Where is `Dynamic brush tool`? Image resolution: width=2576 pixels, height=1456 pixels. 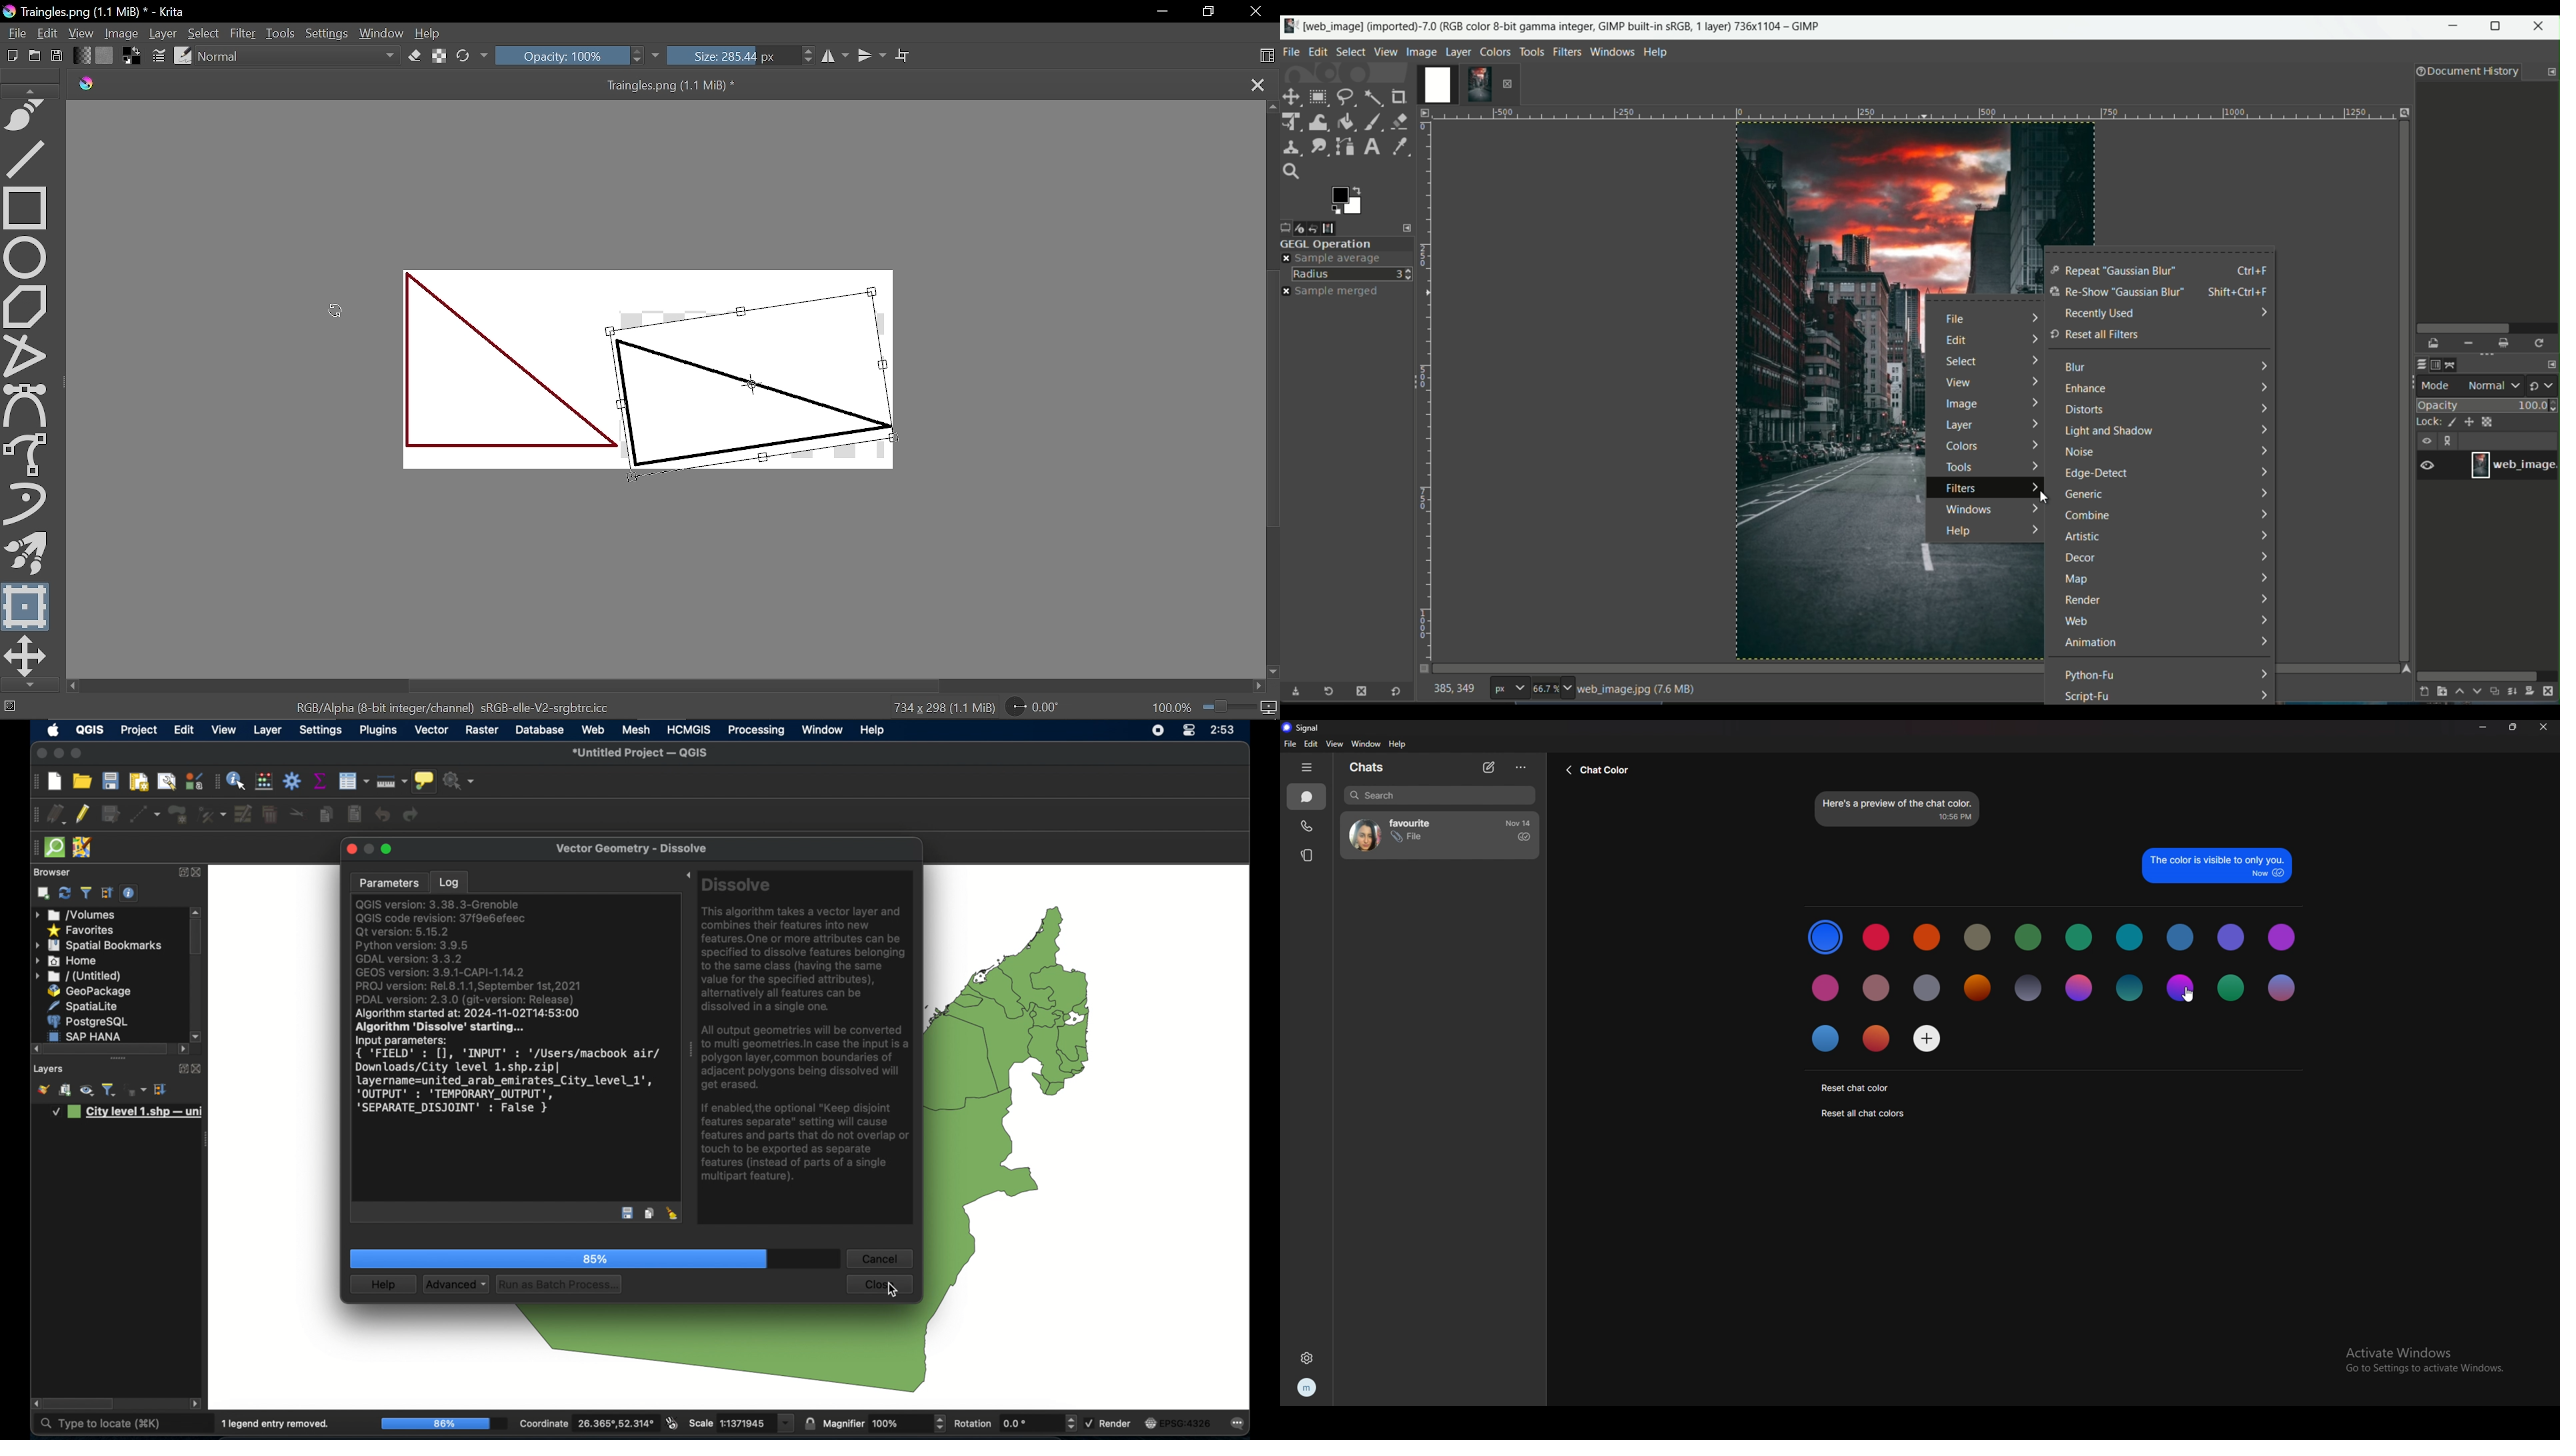 Dynamic brush tool is located at coordinates (31, 505).